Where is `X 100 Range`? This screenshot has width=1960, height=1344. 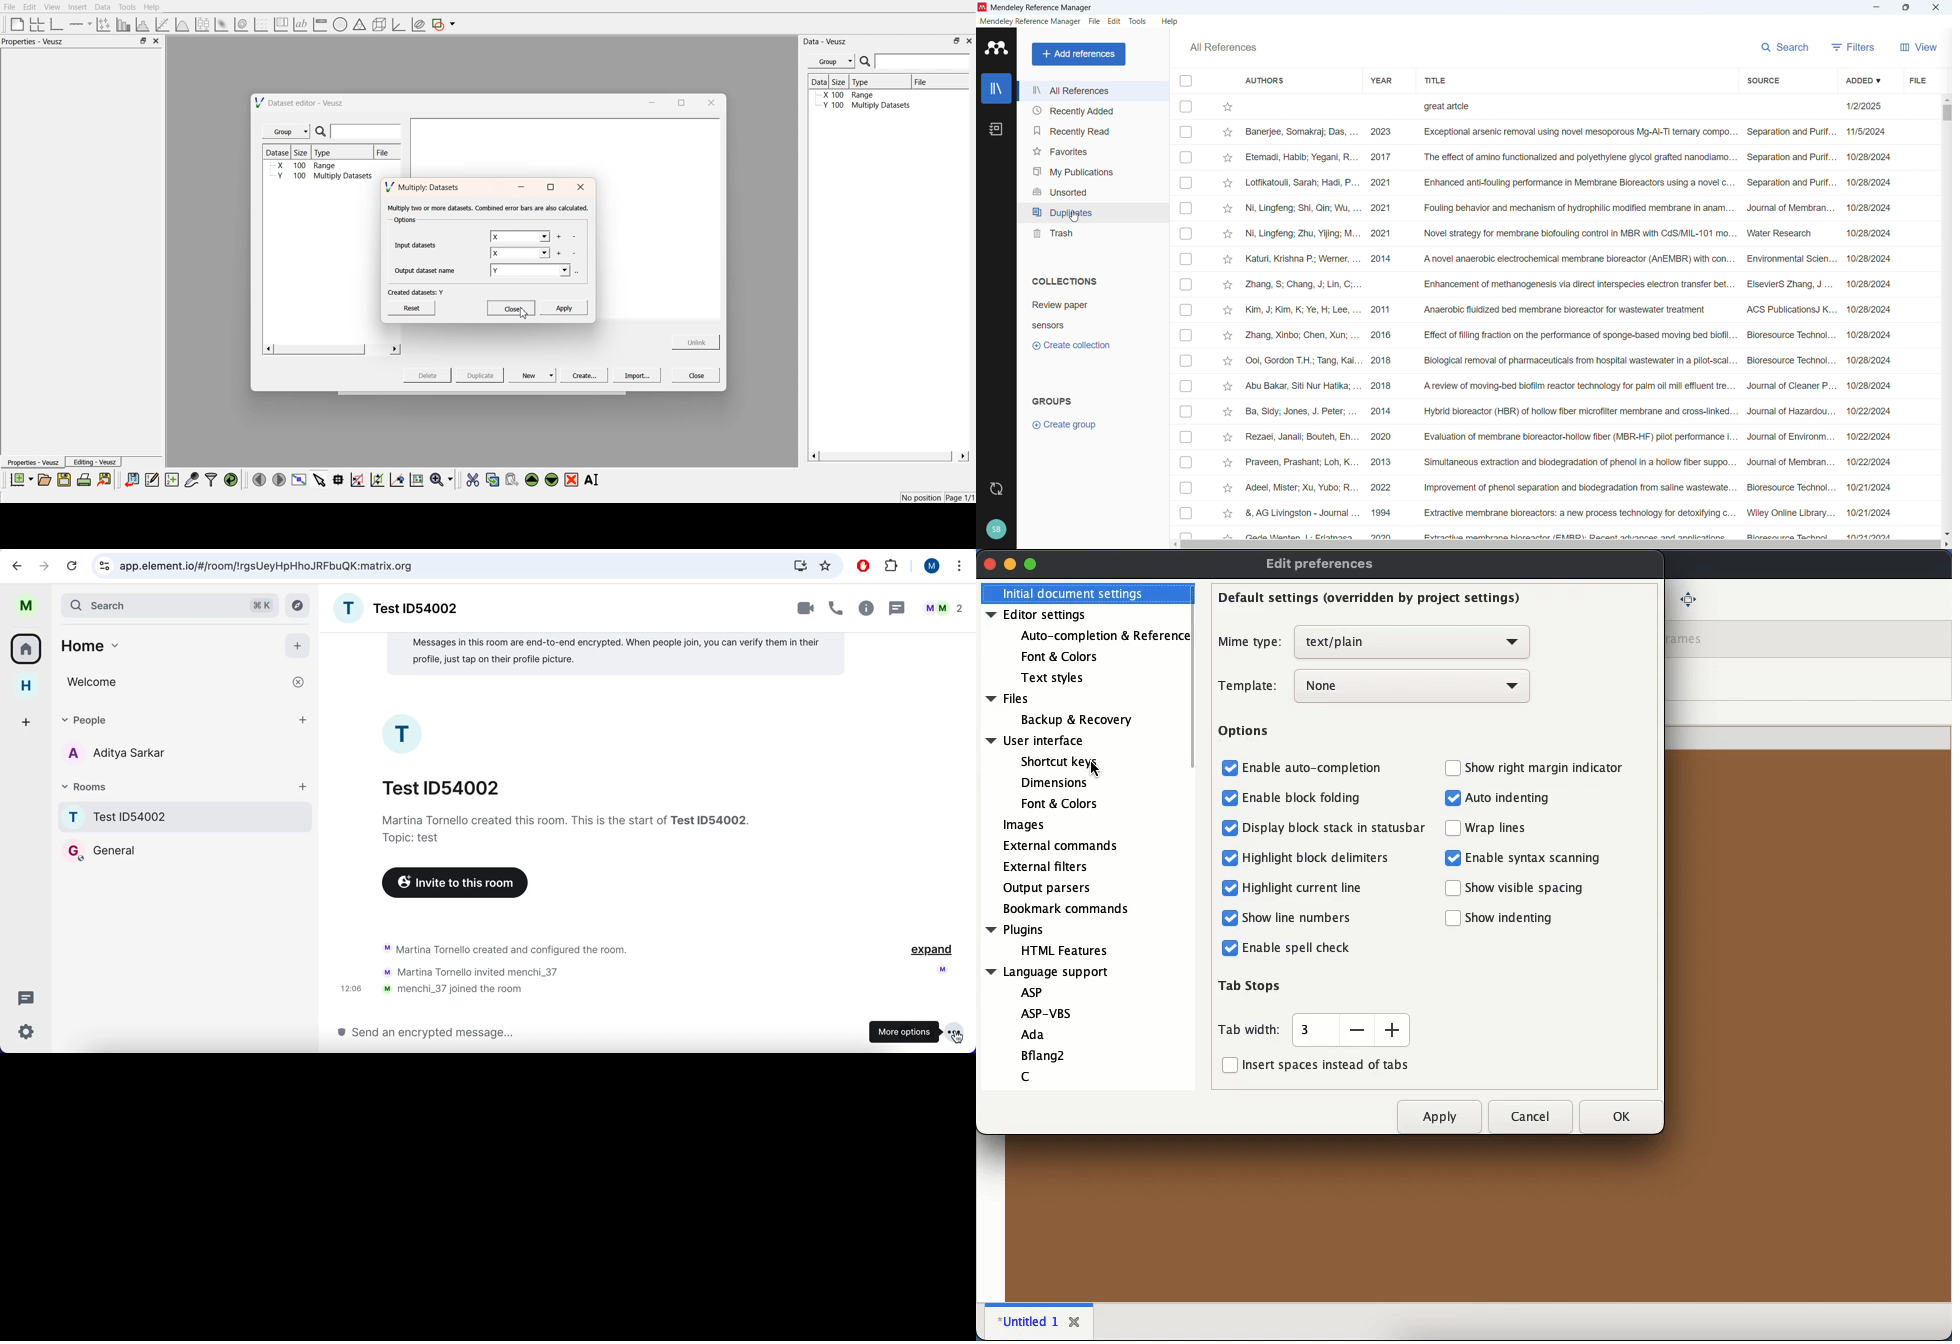 X 100 Range is located at coordinates (307, 165).